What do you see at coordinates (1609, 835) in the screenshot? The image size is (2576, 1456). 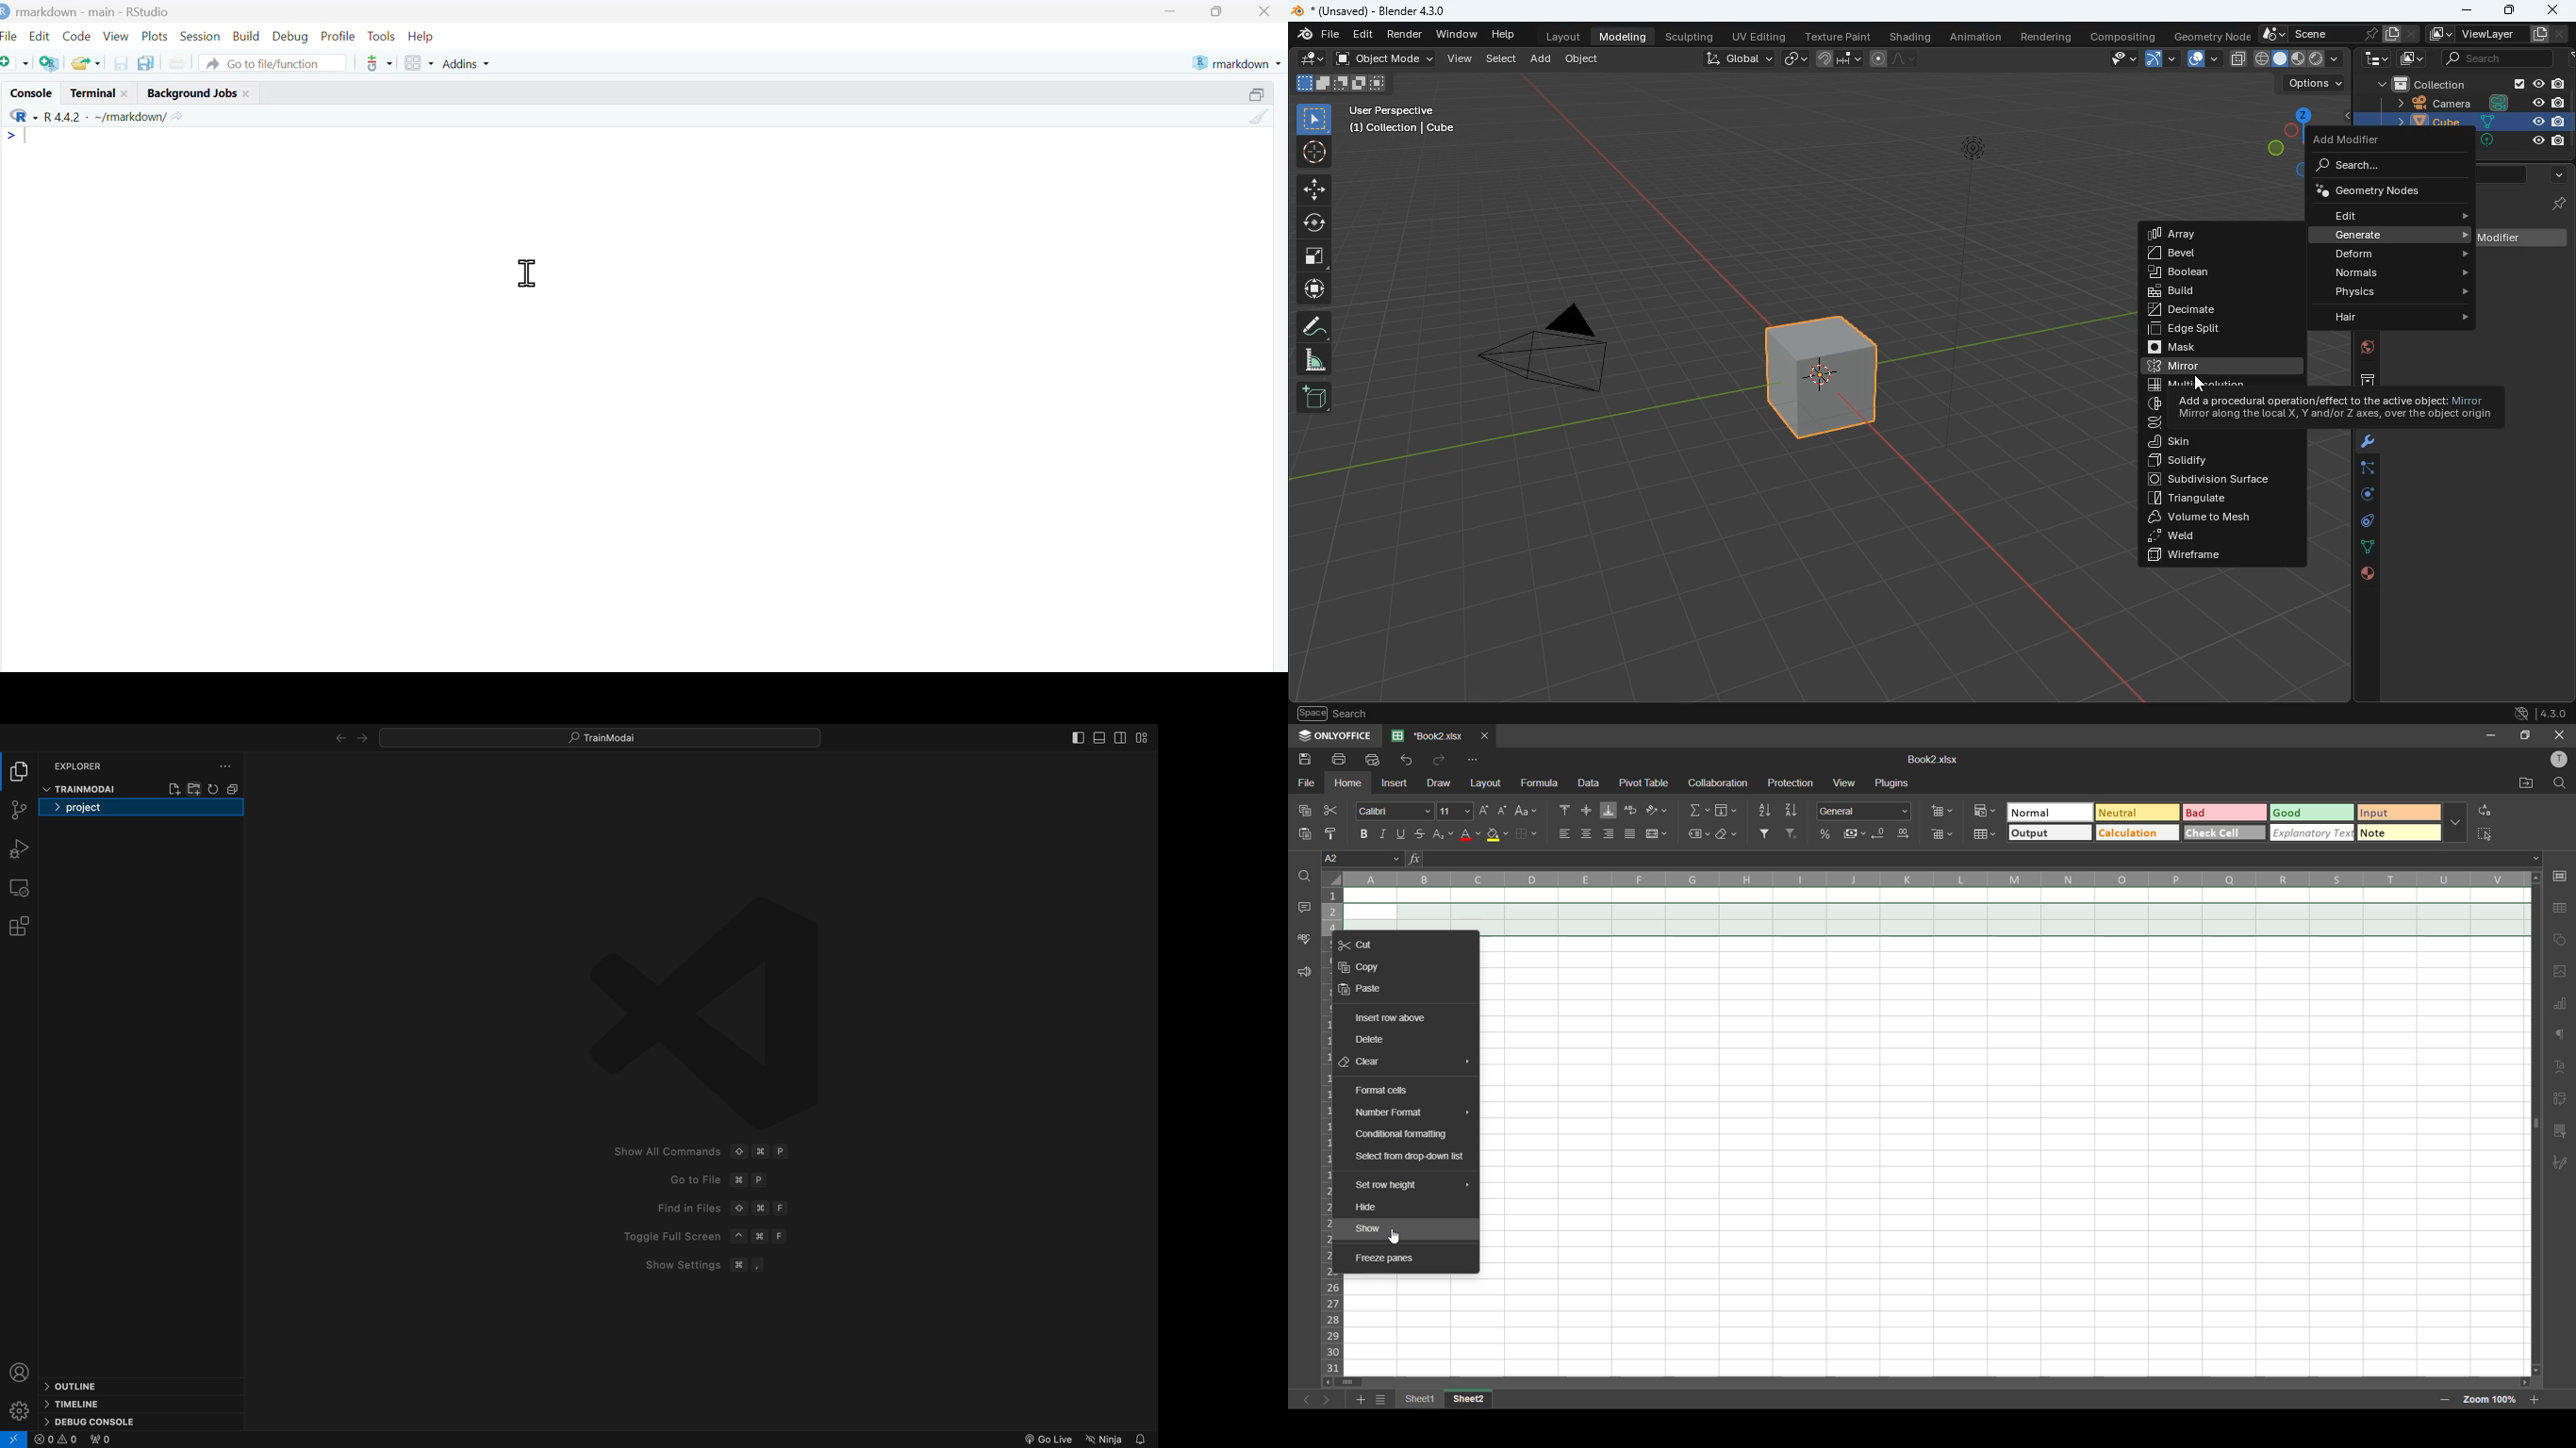 I see `align right` at bounding box center [1609, 835].